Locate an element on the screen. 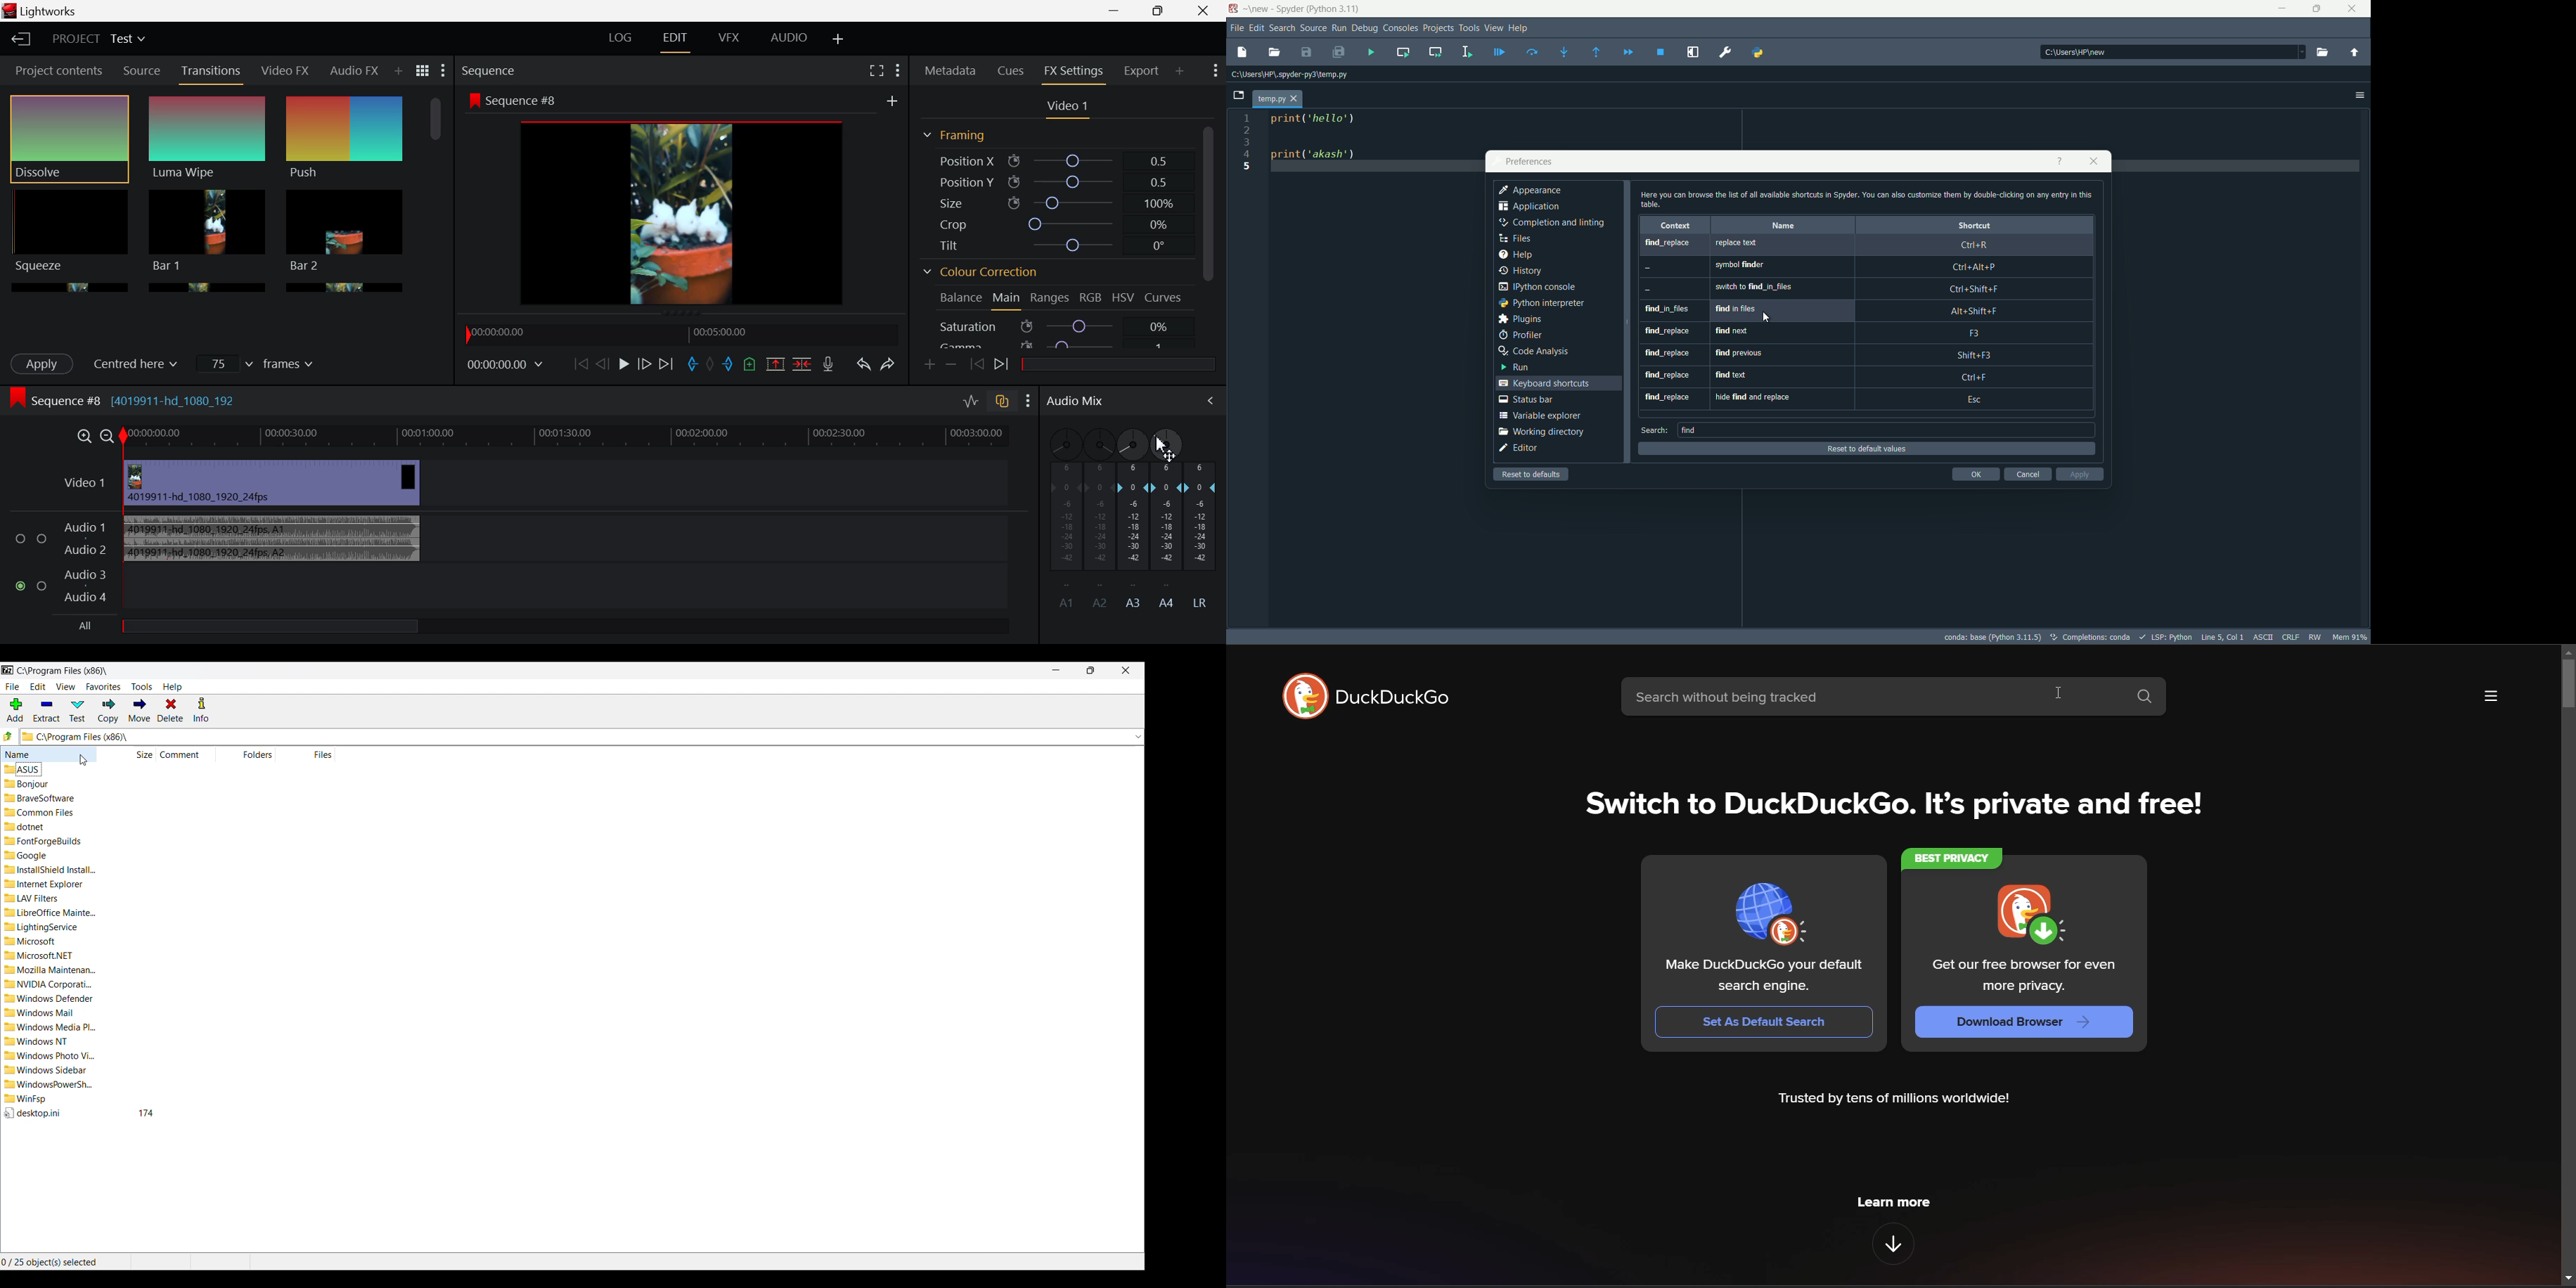 This screenshot has width=2576, height=1288. files is located at coordinates (1523, 237).